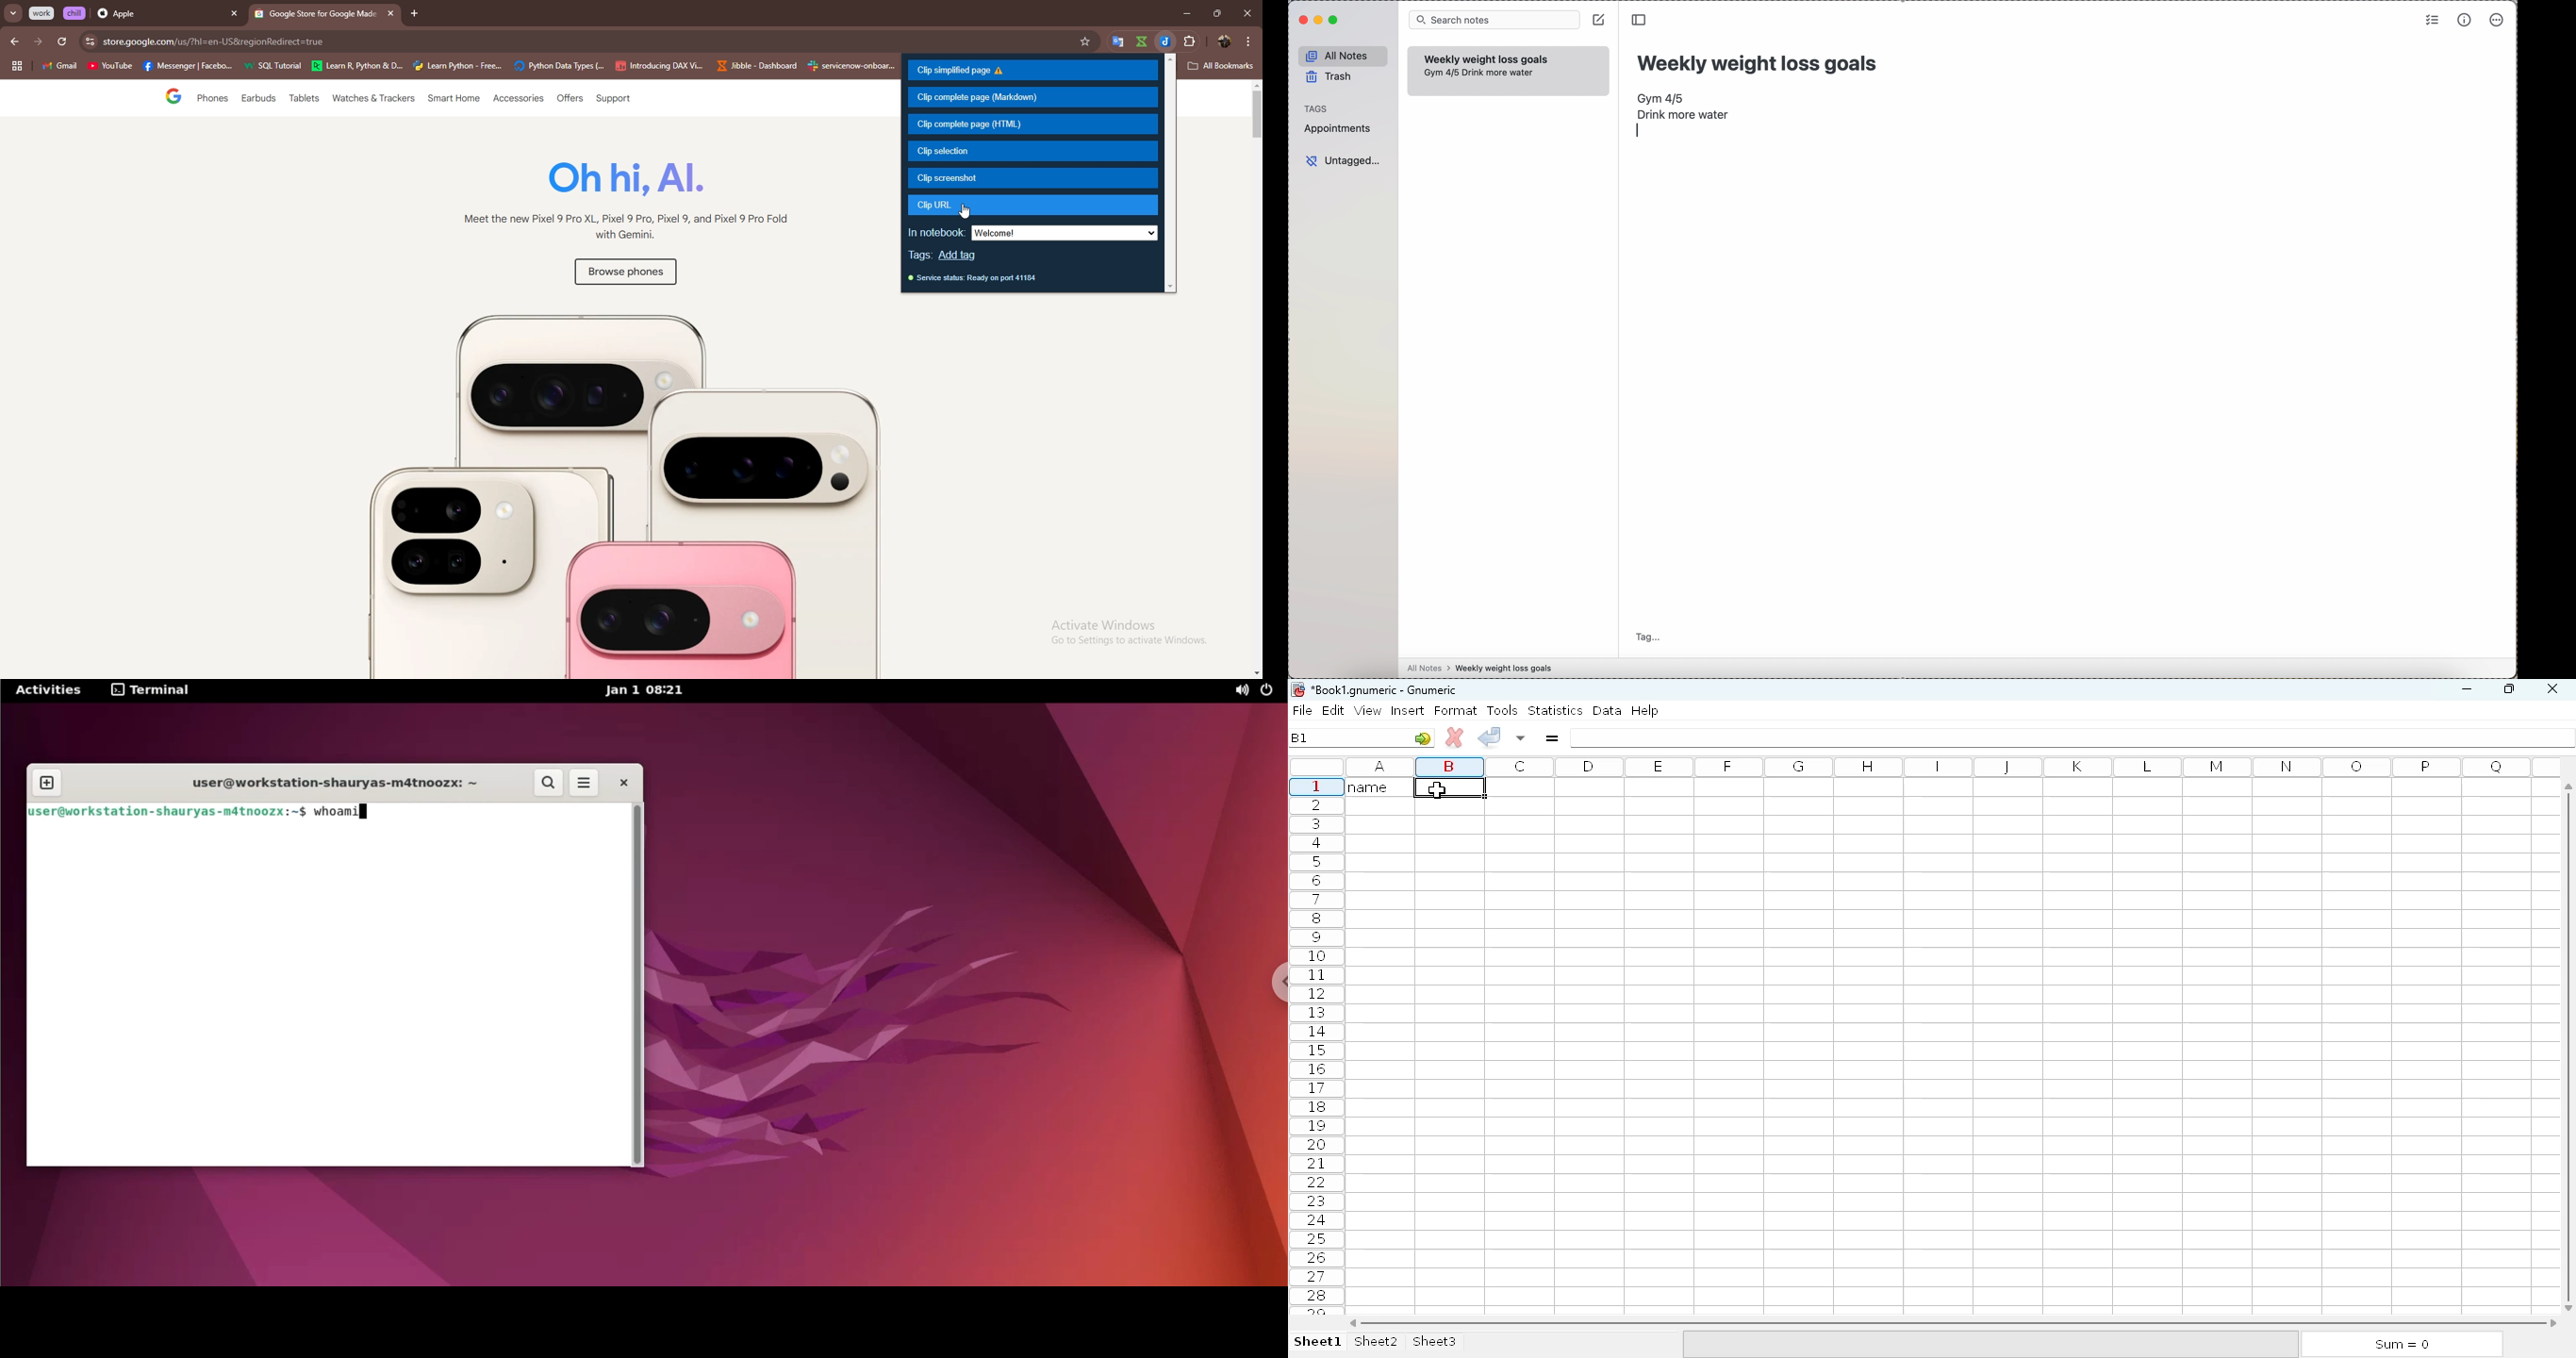 The image size is (2576, 1372). Describe the element at coordinates (960, 255) in the screenshot. I see `add tag` at that location.